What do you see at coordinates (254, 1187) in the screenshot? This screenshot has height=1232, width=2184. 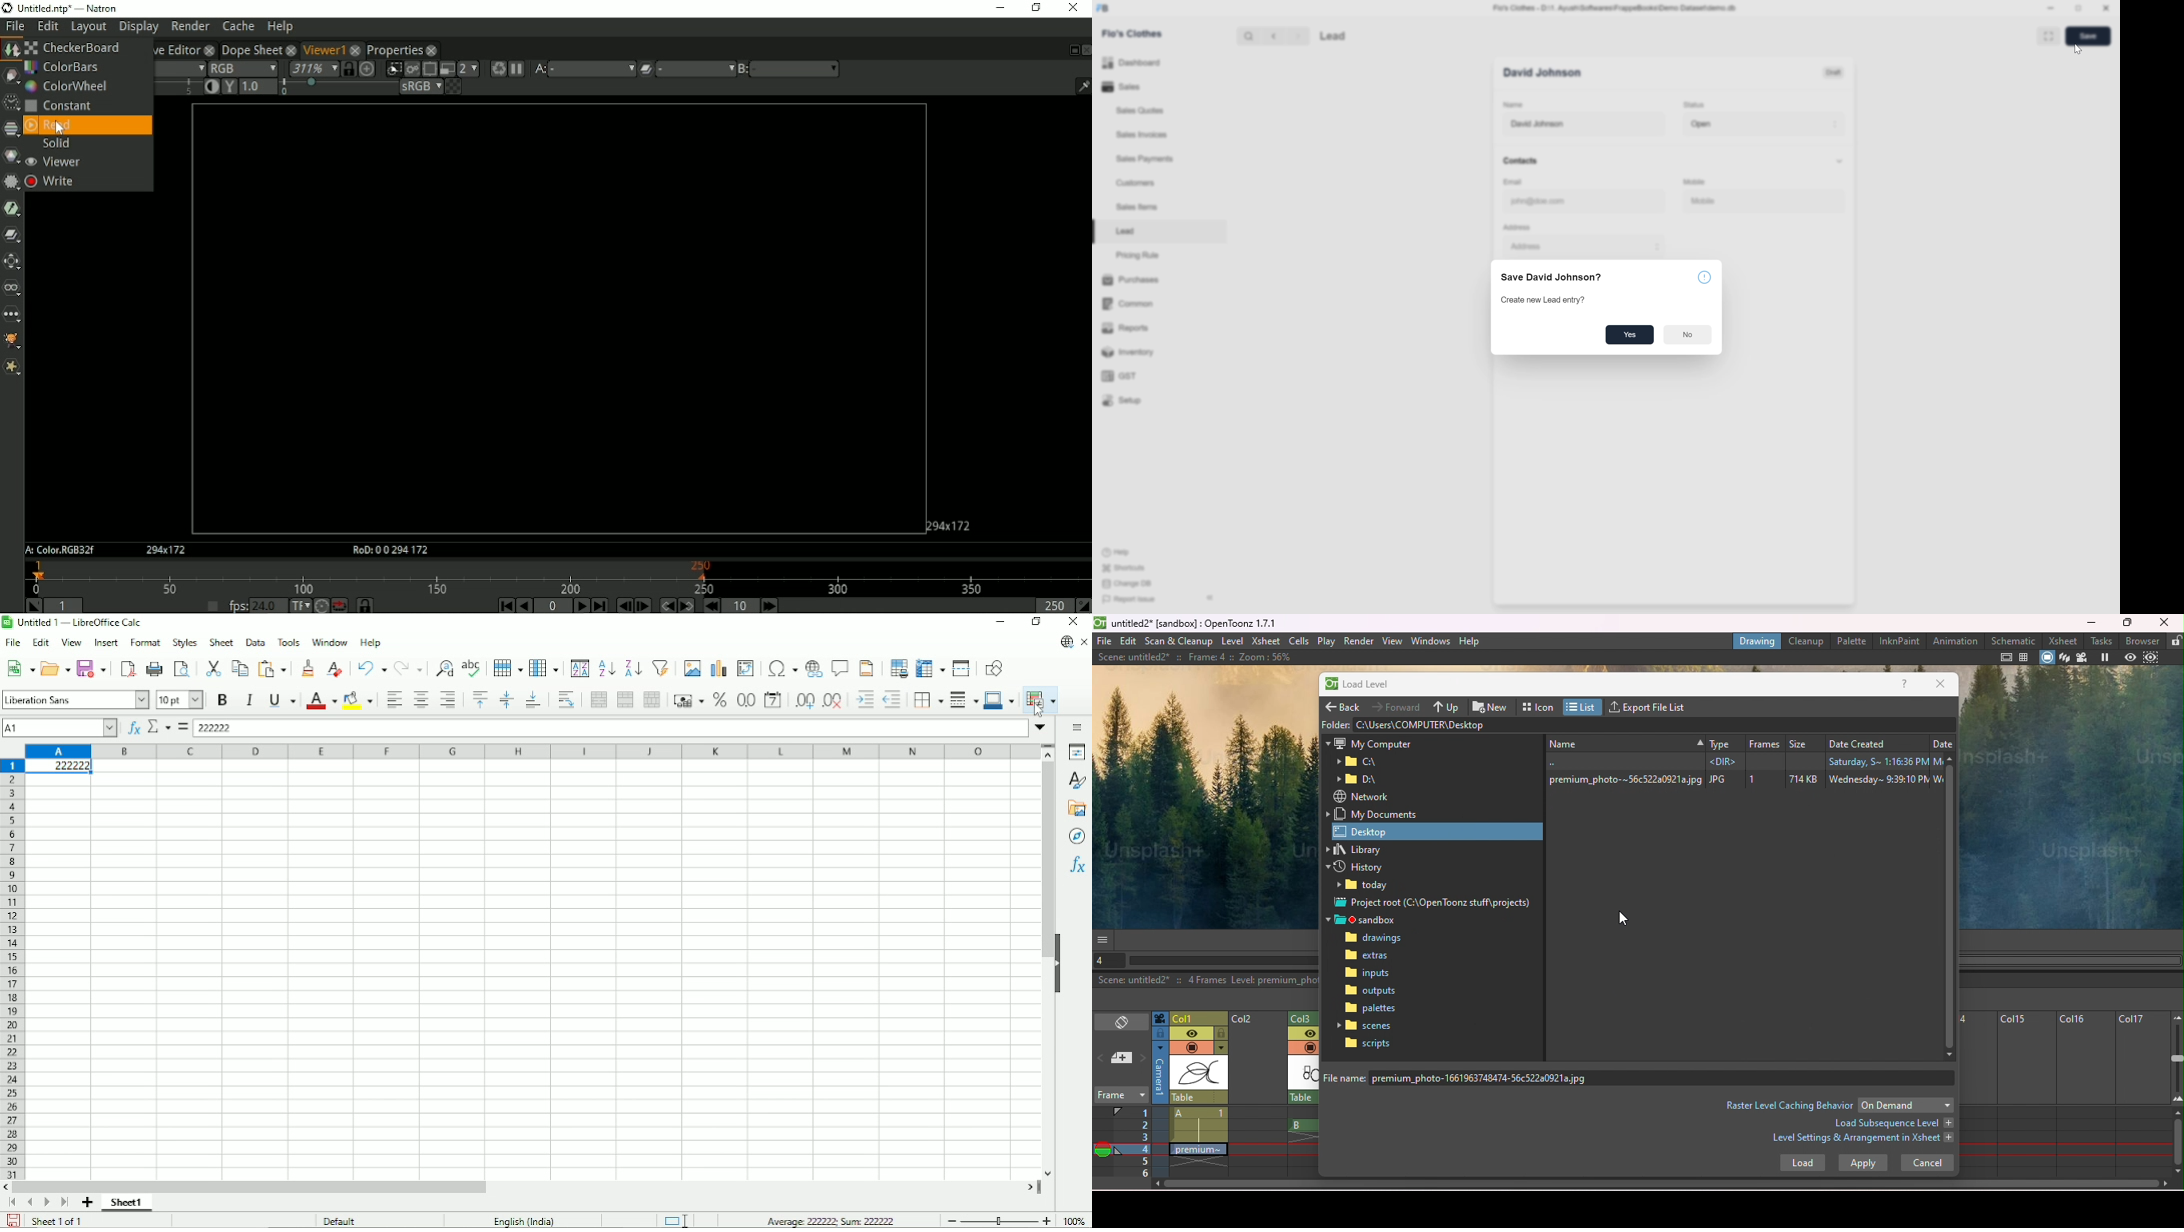 I see `Horizontal scrollbar` at bounding box center [254, 1187].